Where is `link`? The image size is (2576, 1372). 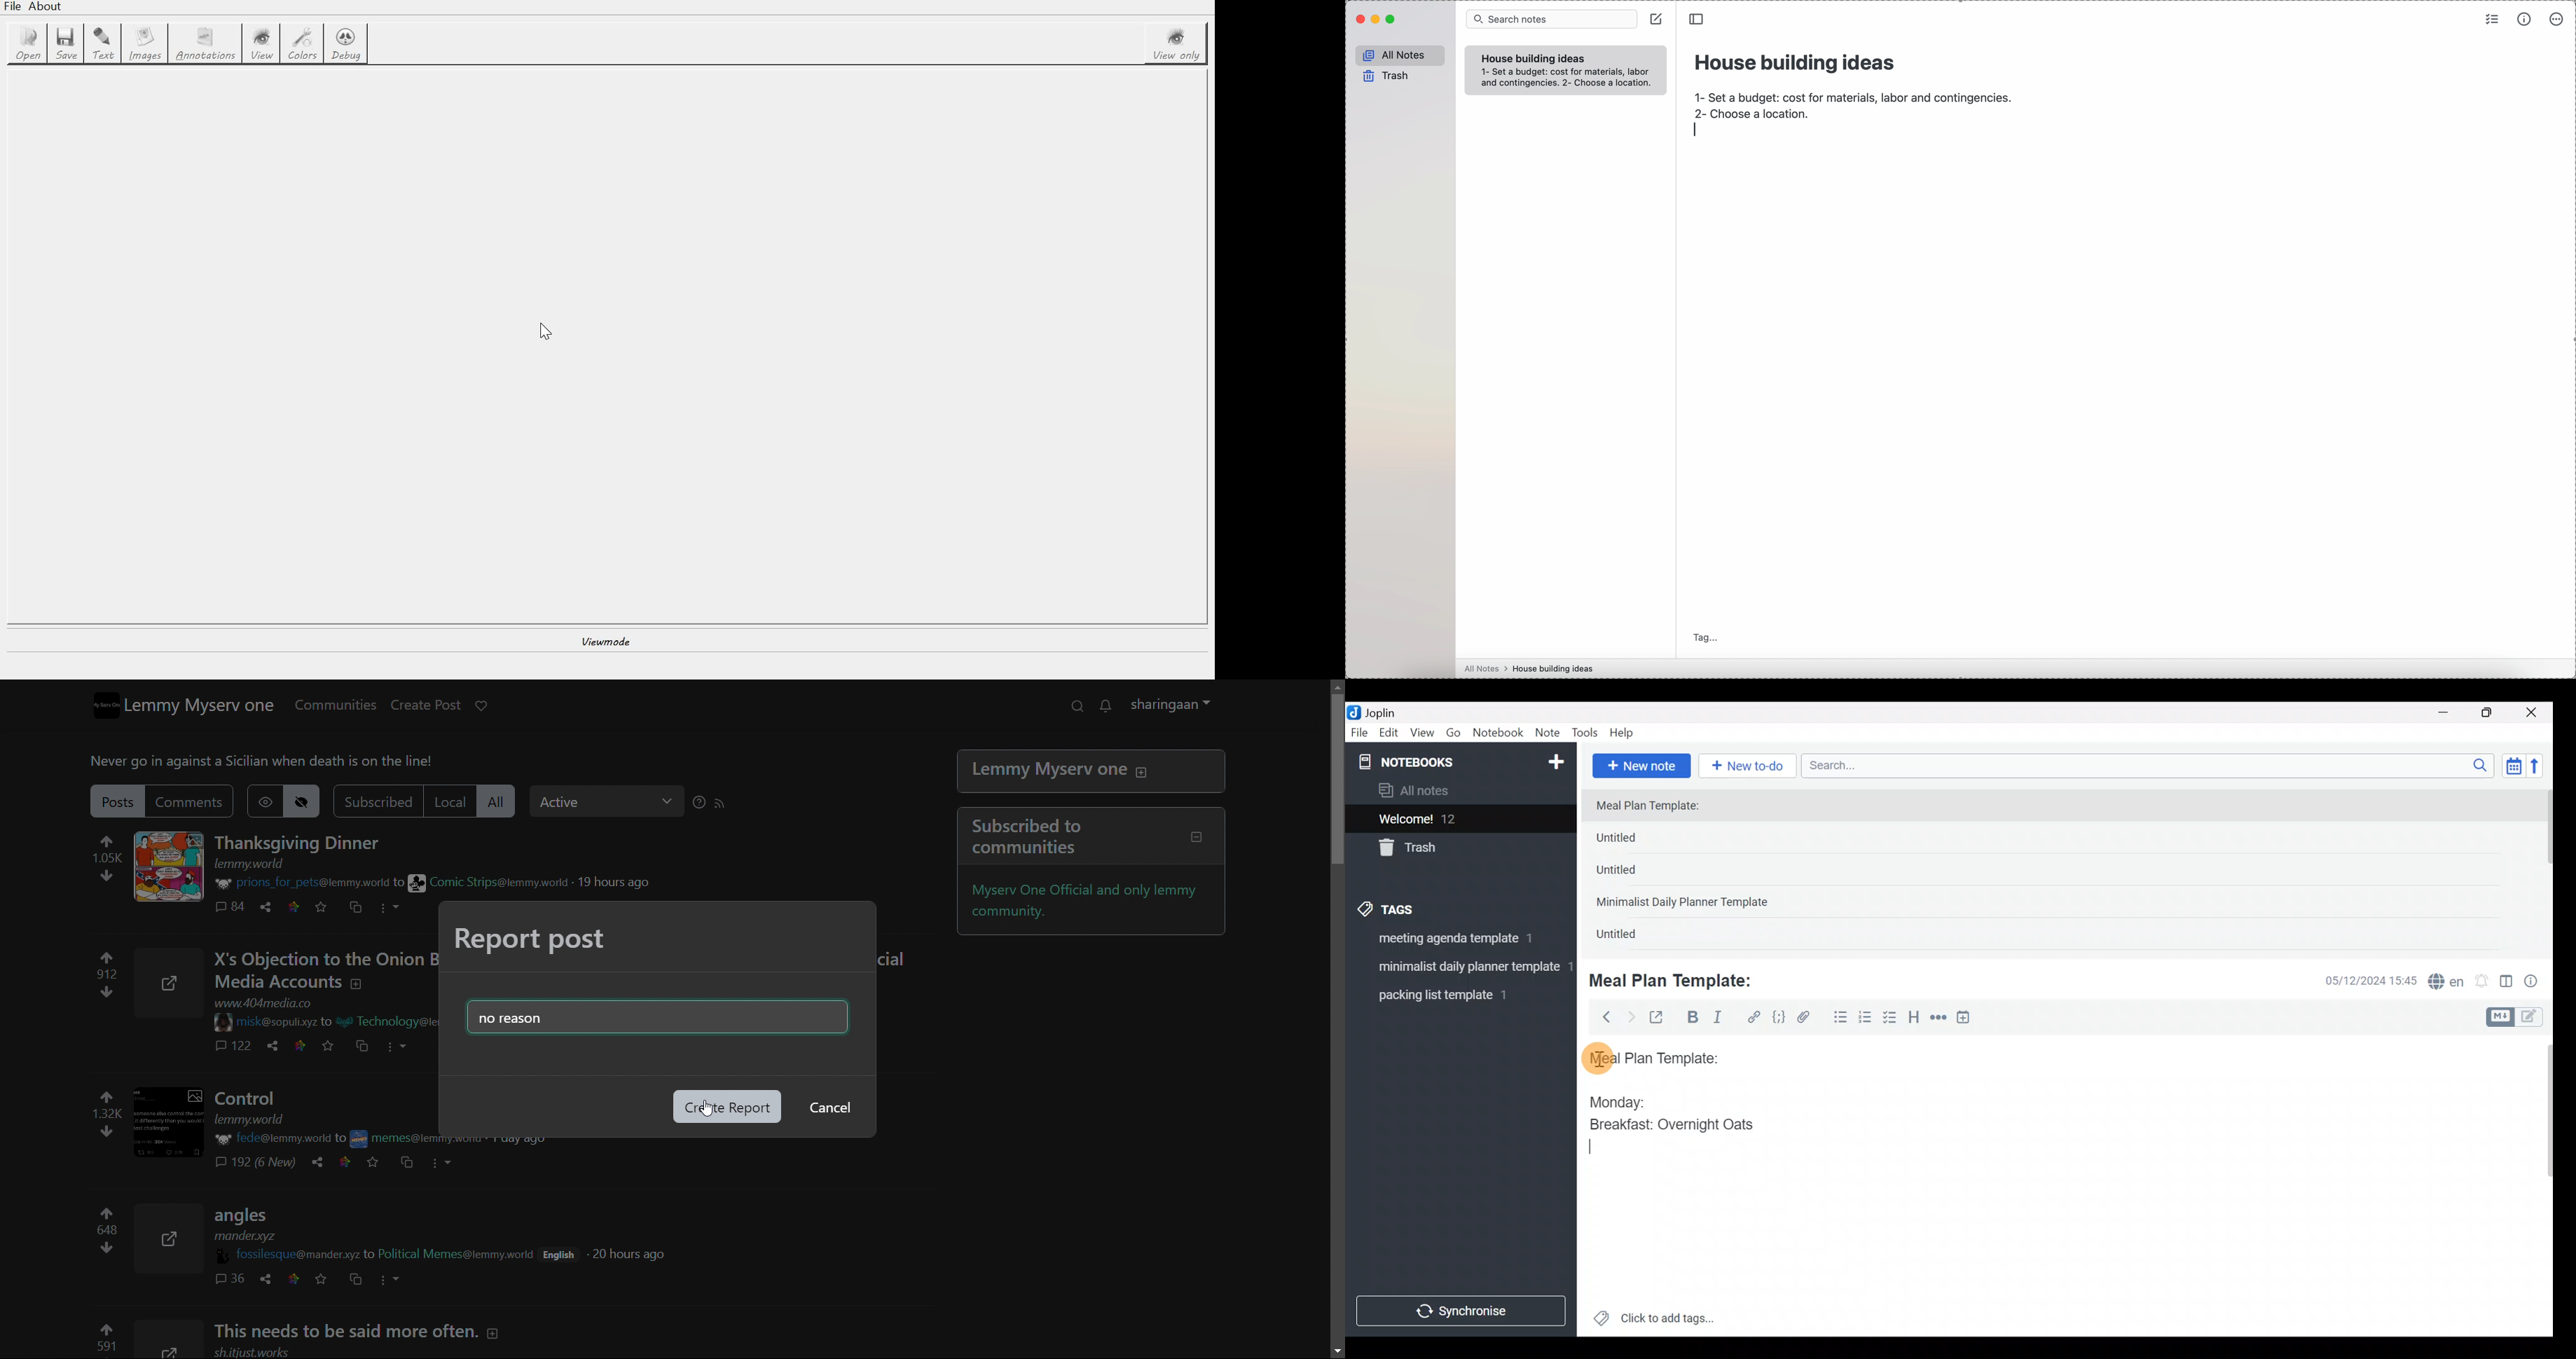
link is located at coordinates (301, 906).